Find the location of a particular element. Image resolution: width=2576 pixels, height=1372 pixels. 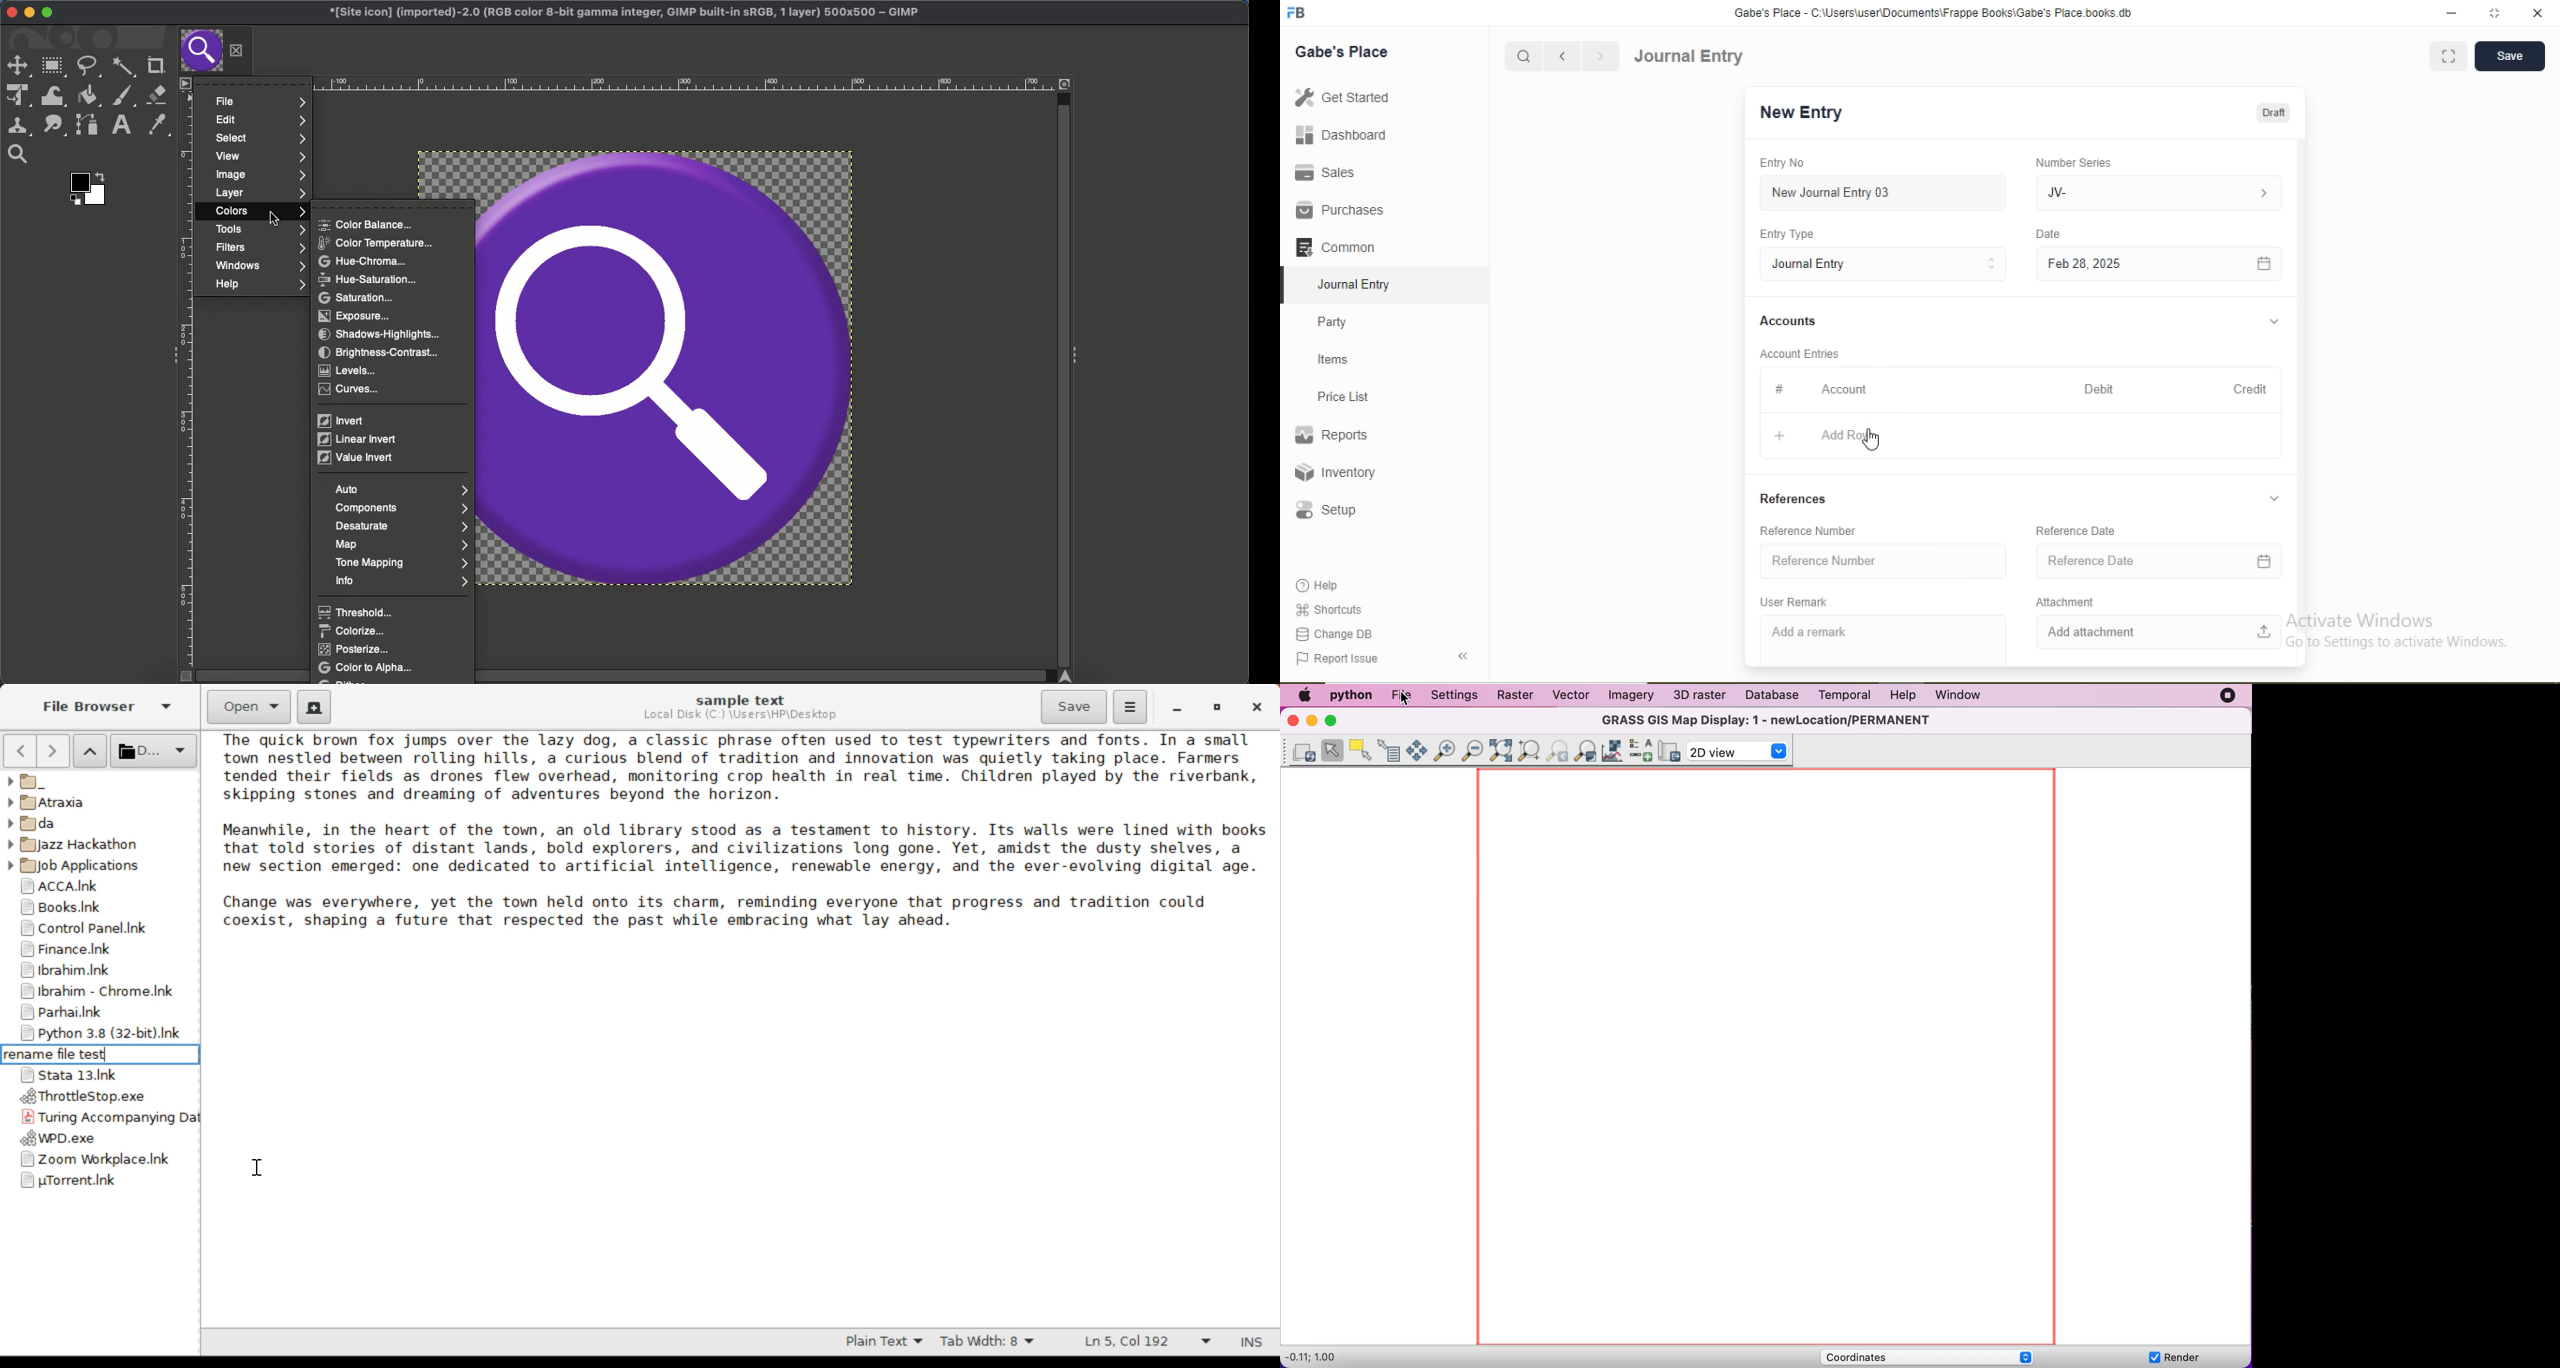

Search is located at coordinates (1522, 57).